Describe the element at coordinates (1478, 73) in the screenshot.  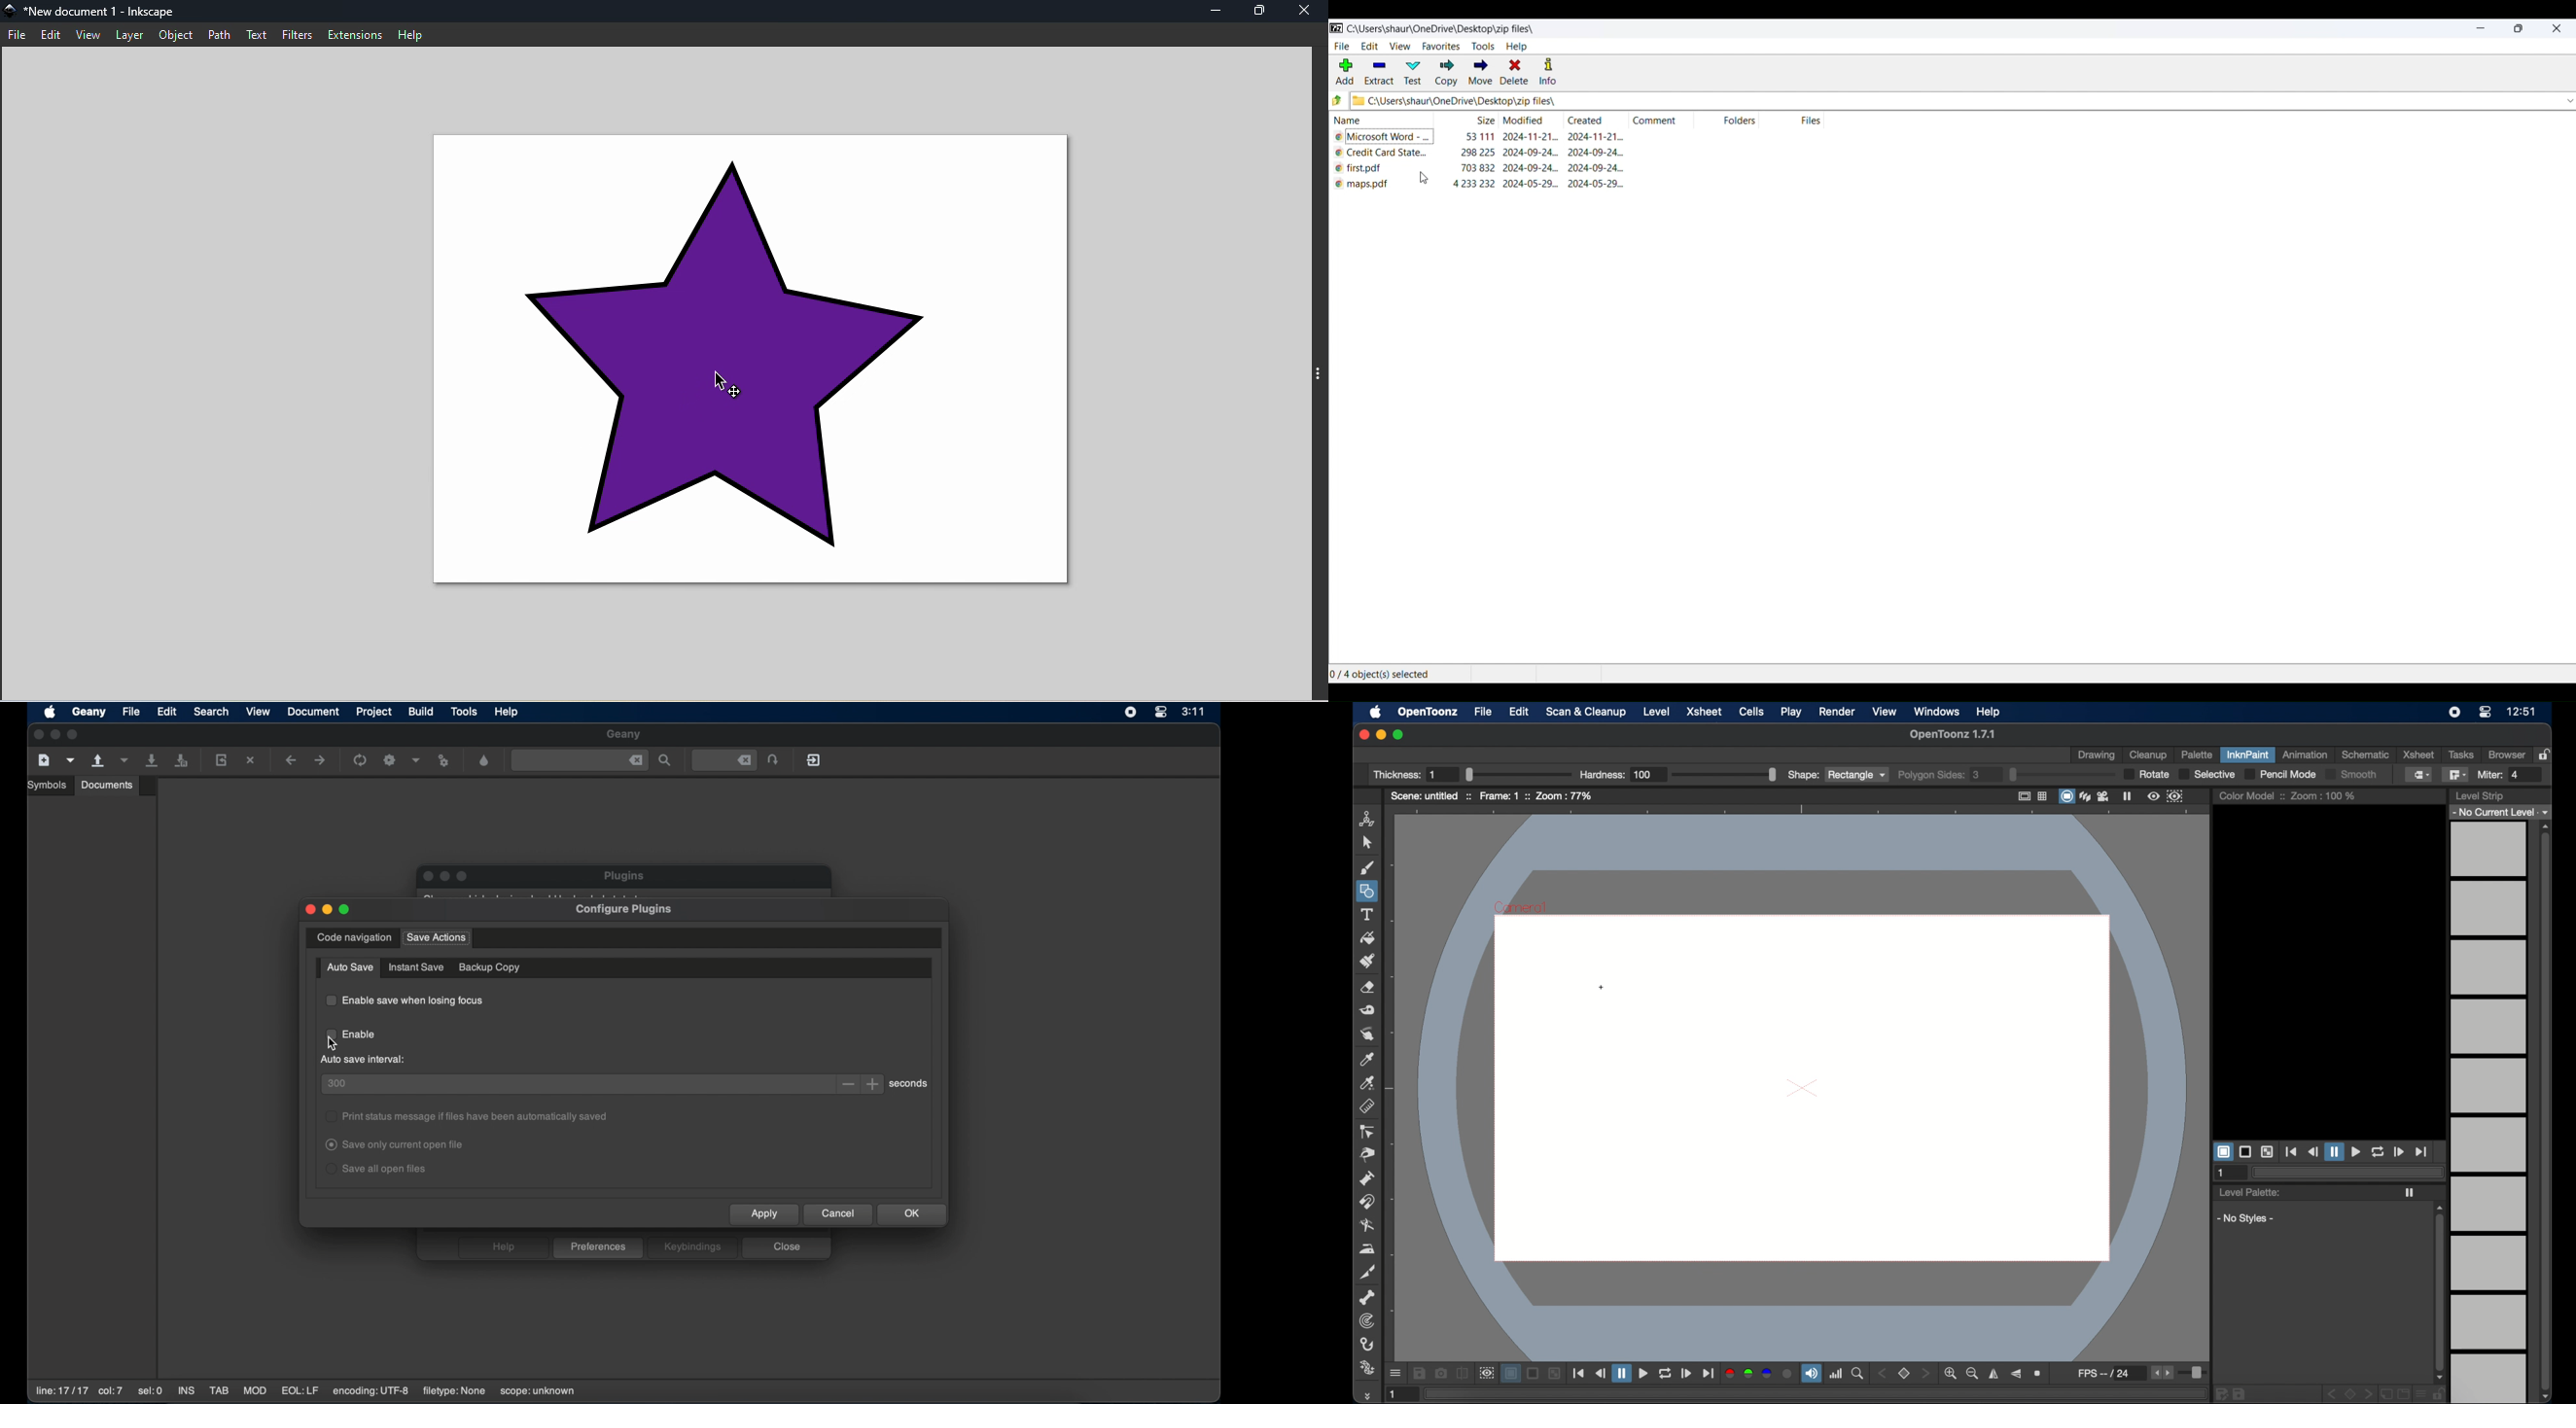
I see `move` at that location.